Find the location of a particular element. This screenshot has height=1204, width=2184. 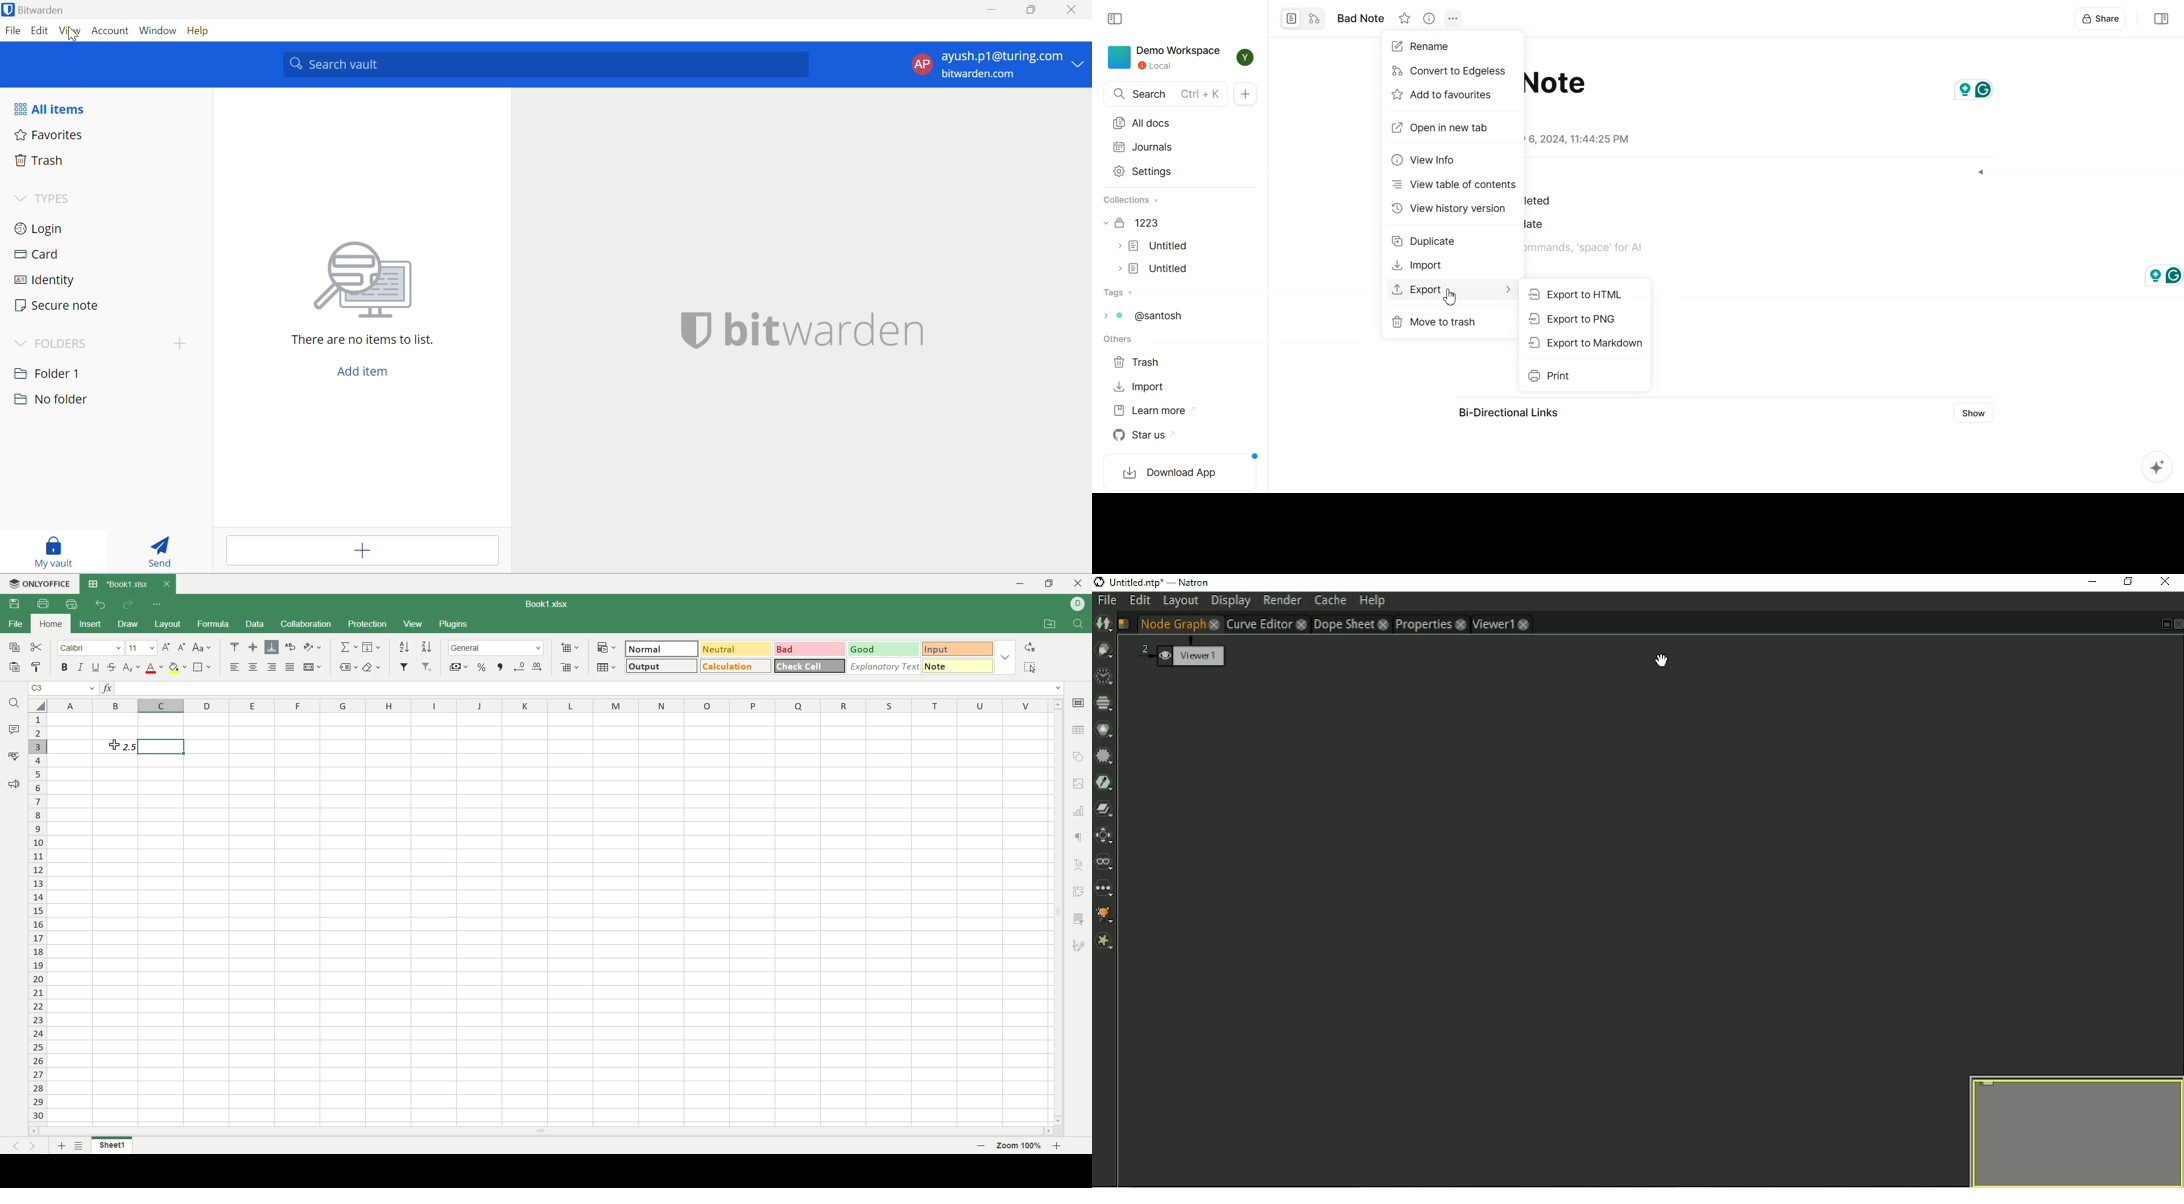

Document is located at coordinates (1133, 223).